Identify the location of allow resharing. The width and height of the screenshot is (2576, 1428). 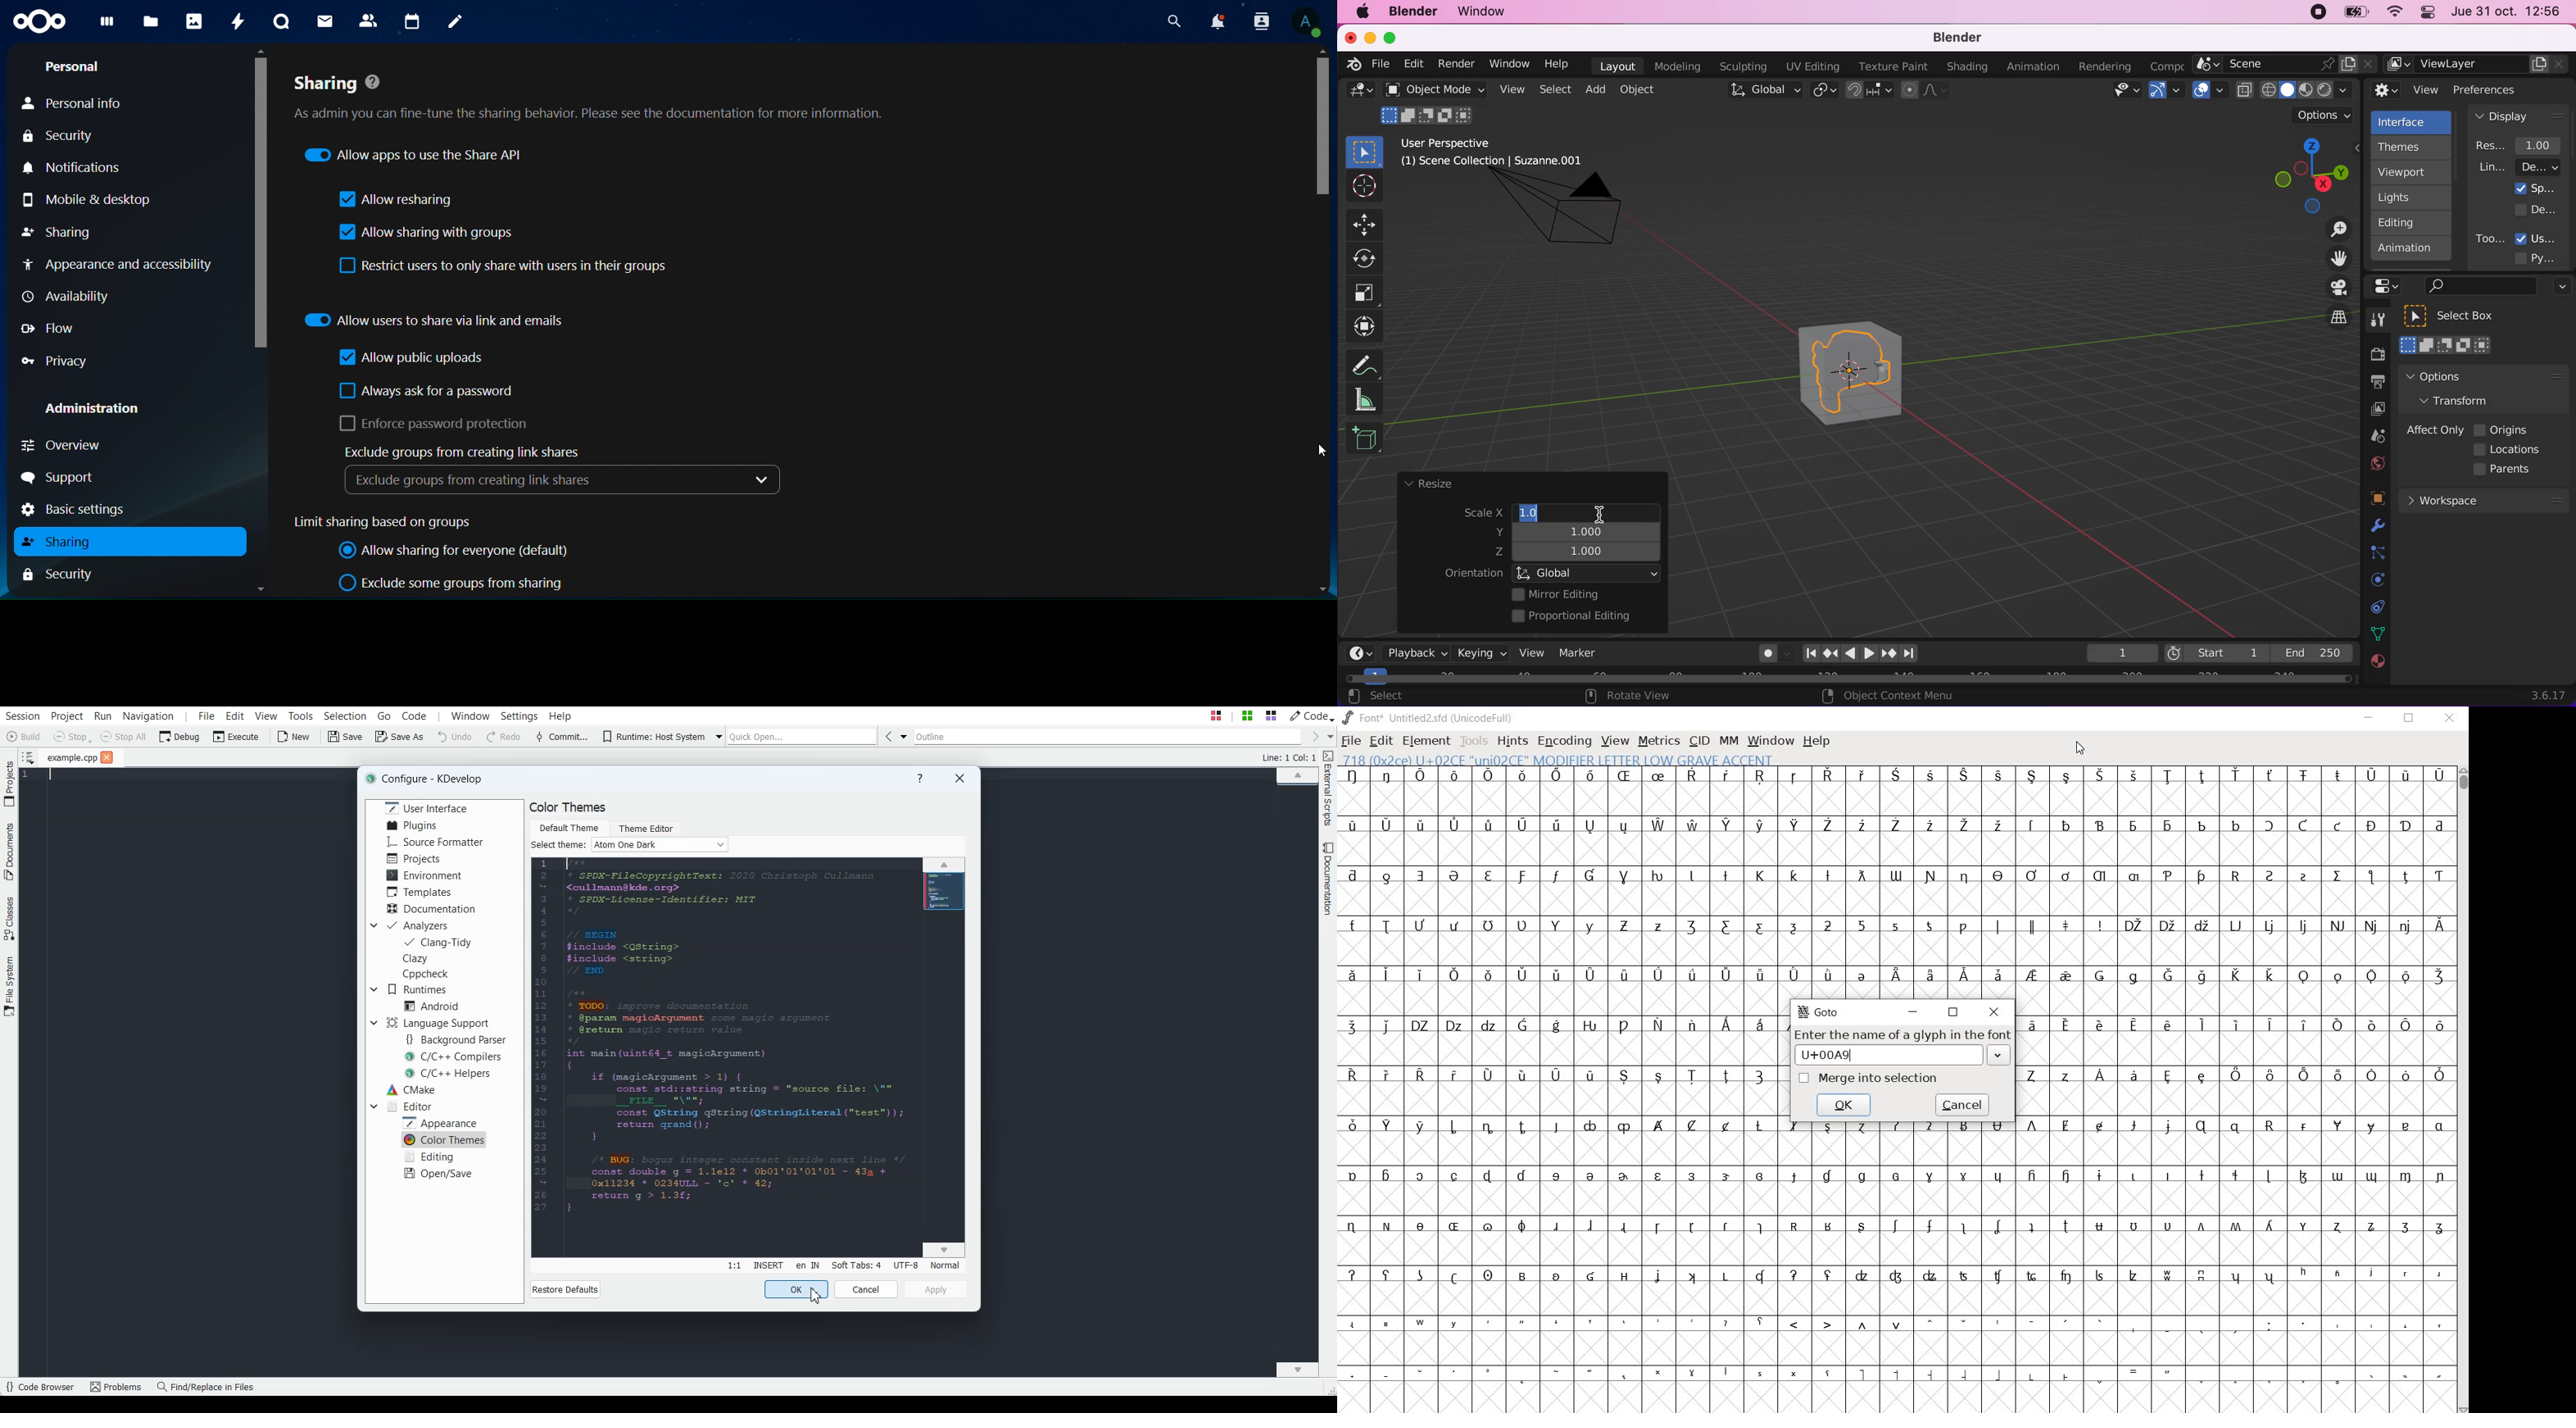
(396, 200).